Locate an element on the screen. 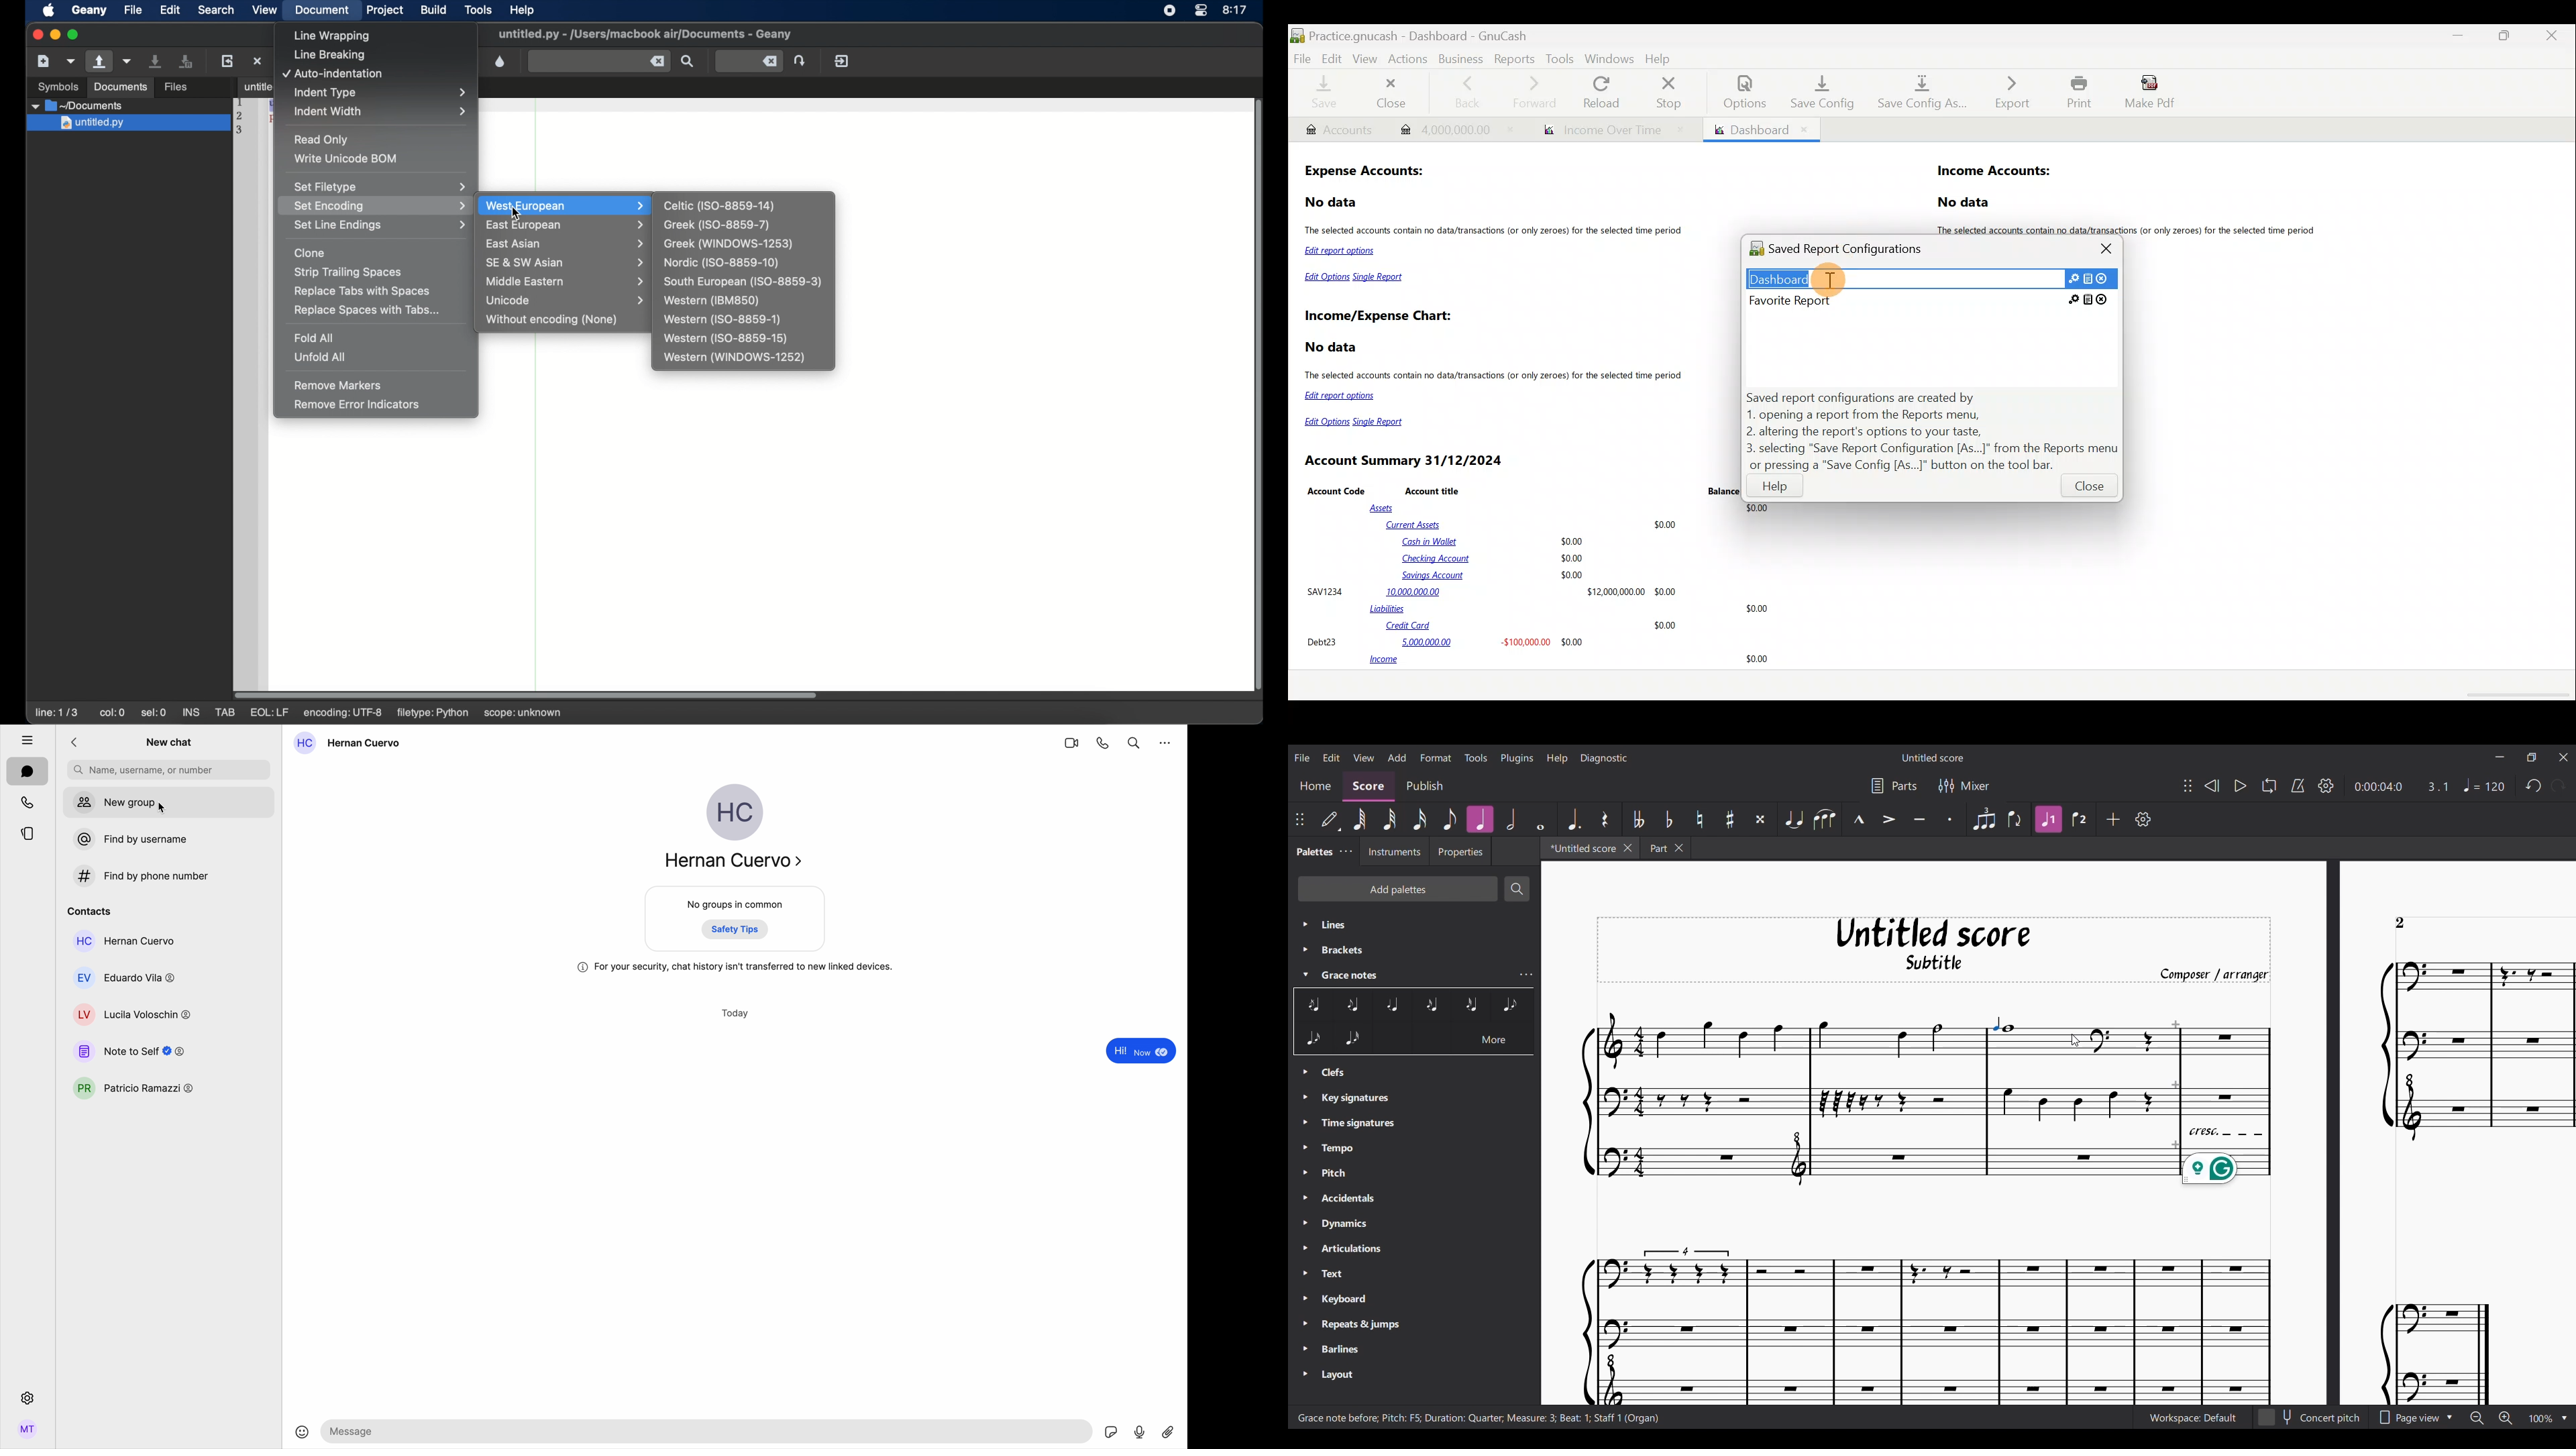 The image size is (2576, 1456). se & sw asian is located at coordinates (568, 262).